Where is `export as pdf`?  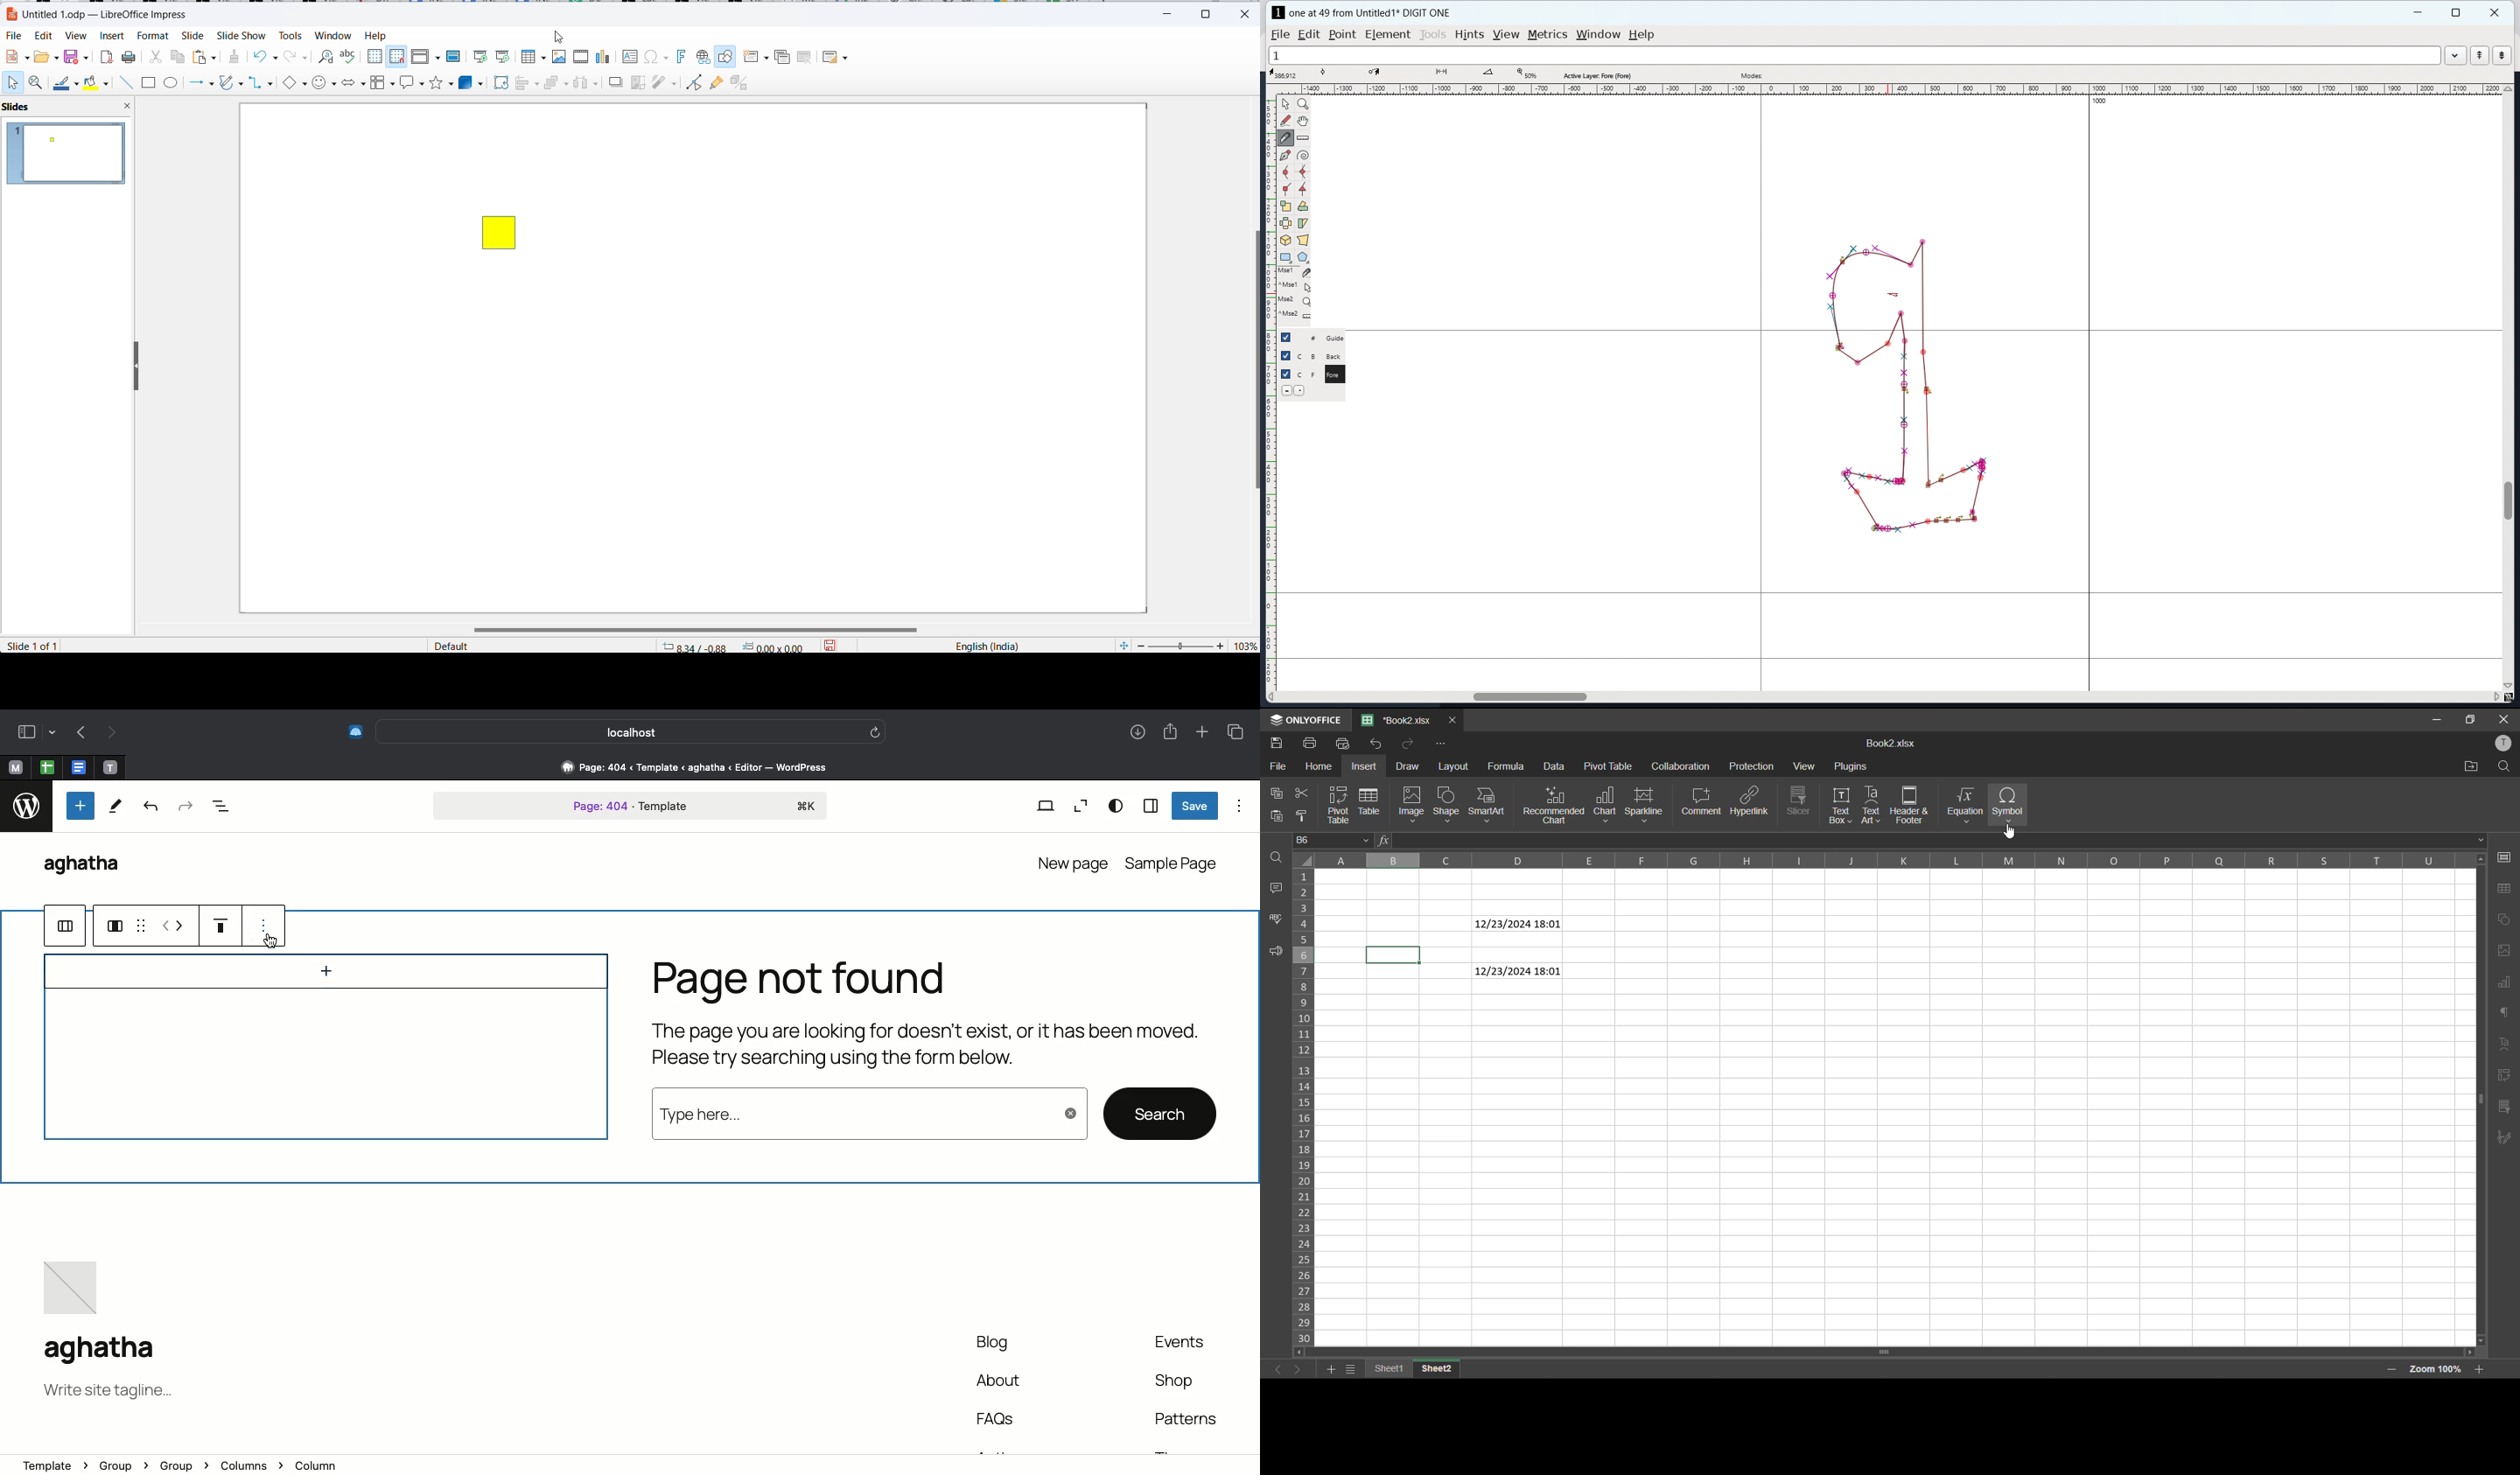 export as pdf is located at coordinates (105, 57).